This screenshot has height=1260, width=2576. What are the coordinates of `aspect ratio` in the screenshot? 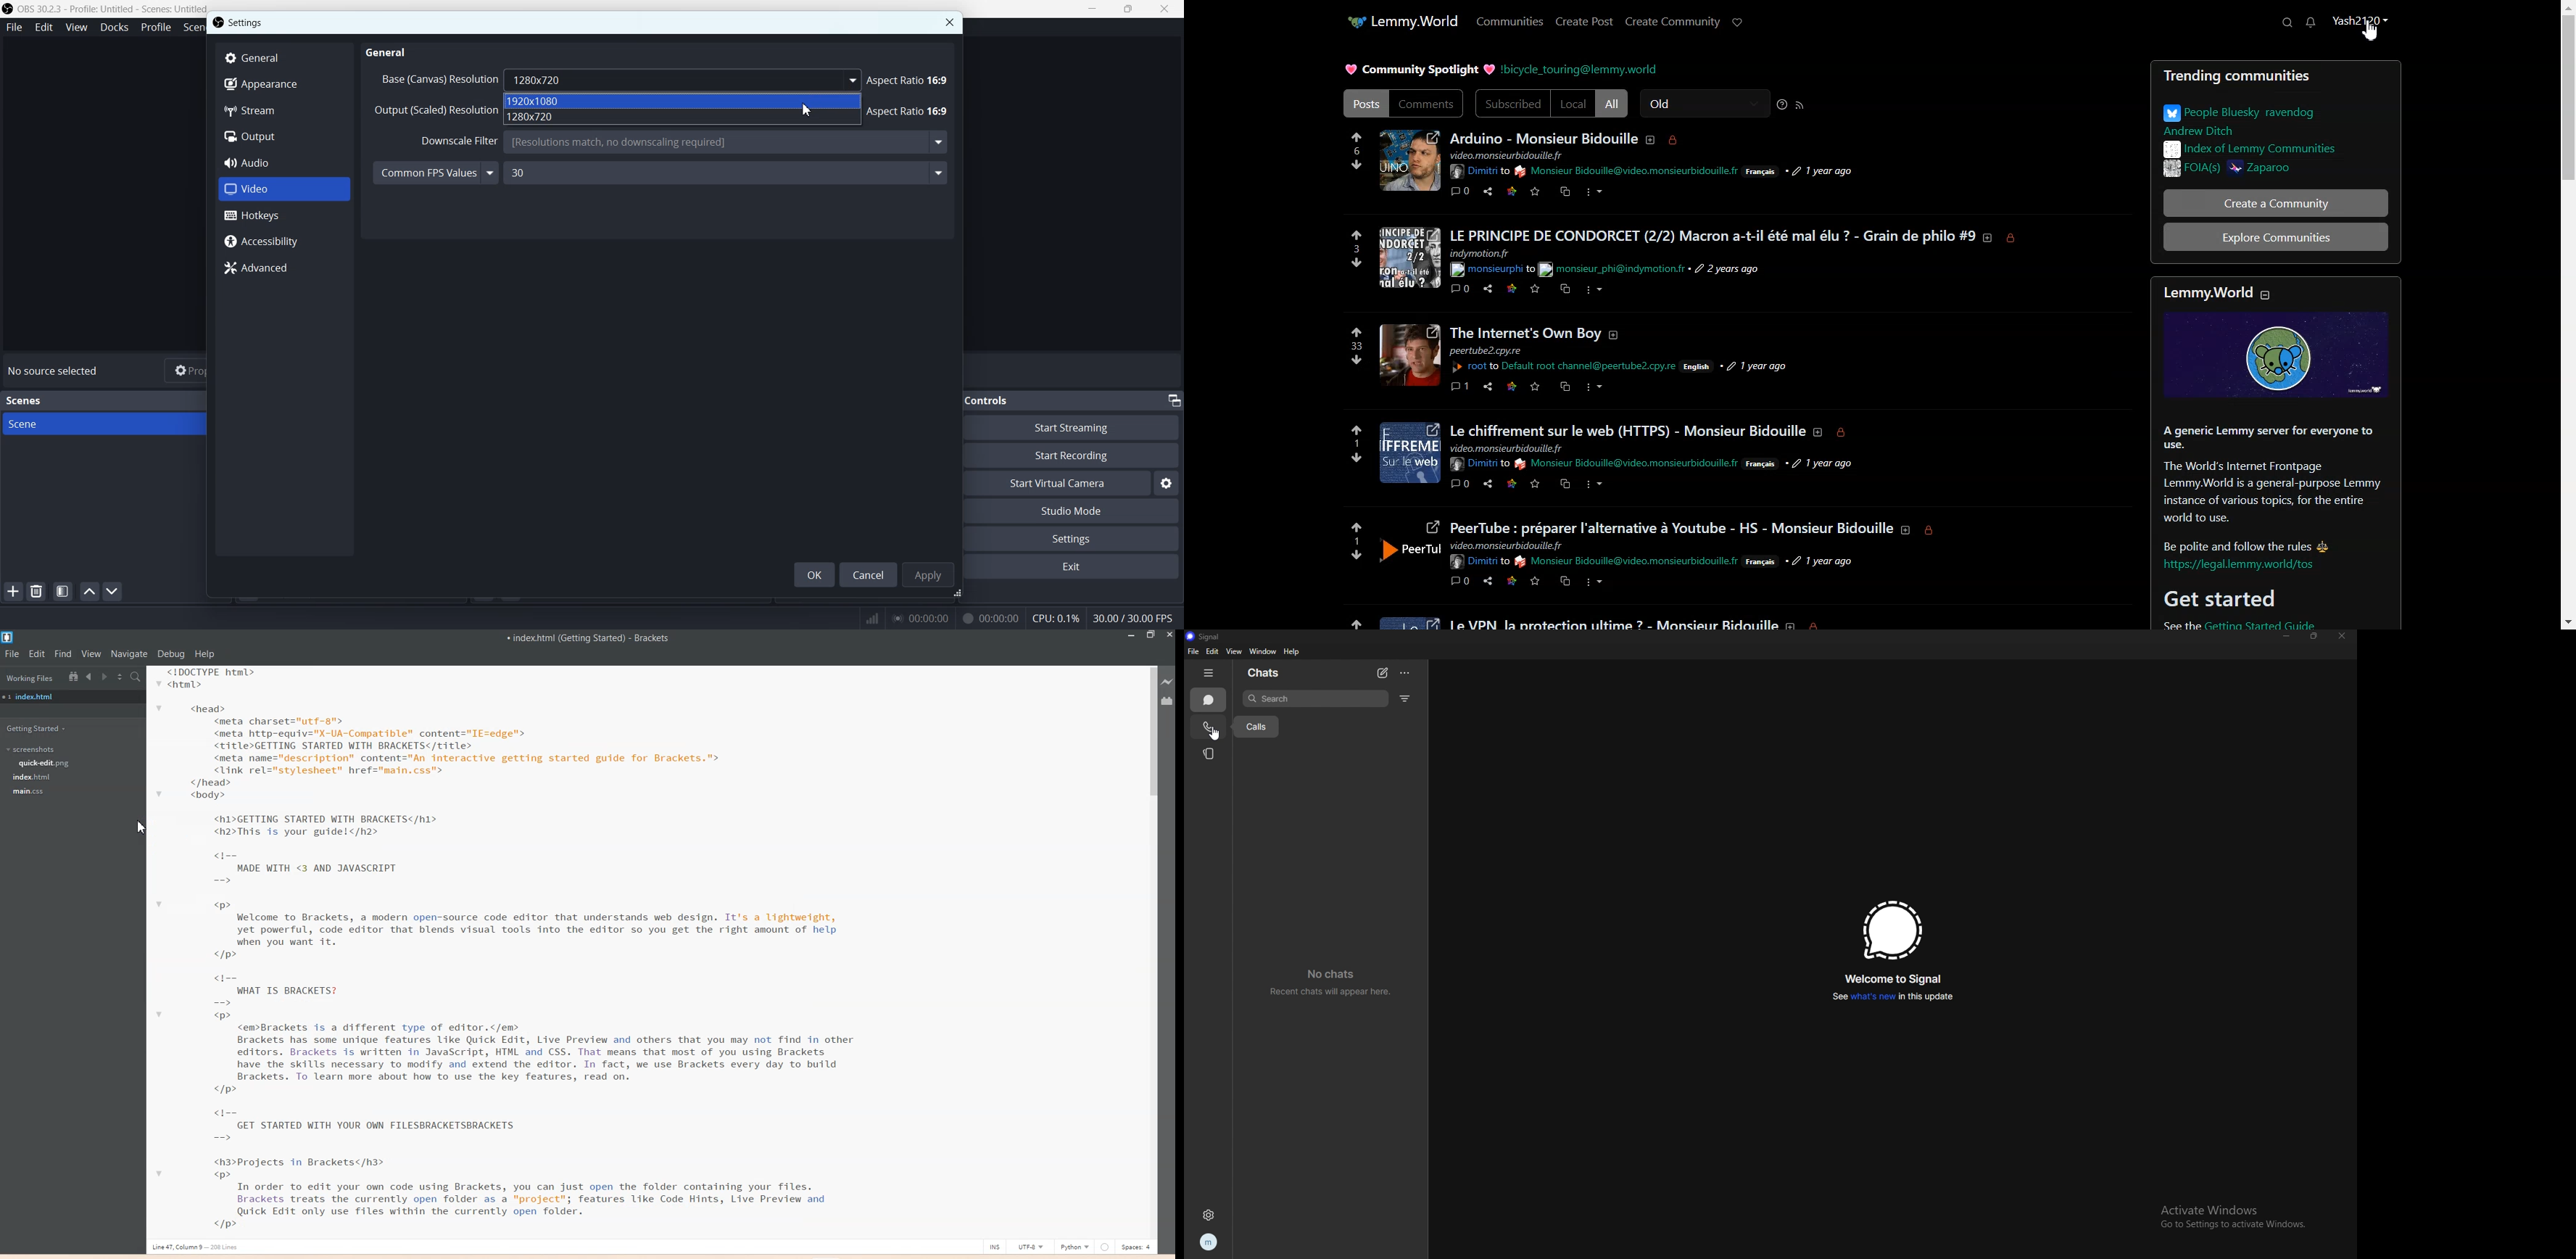 It's located at (907, 79).